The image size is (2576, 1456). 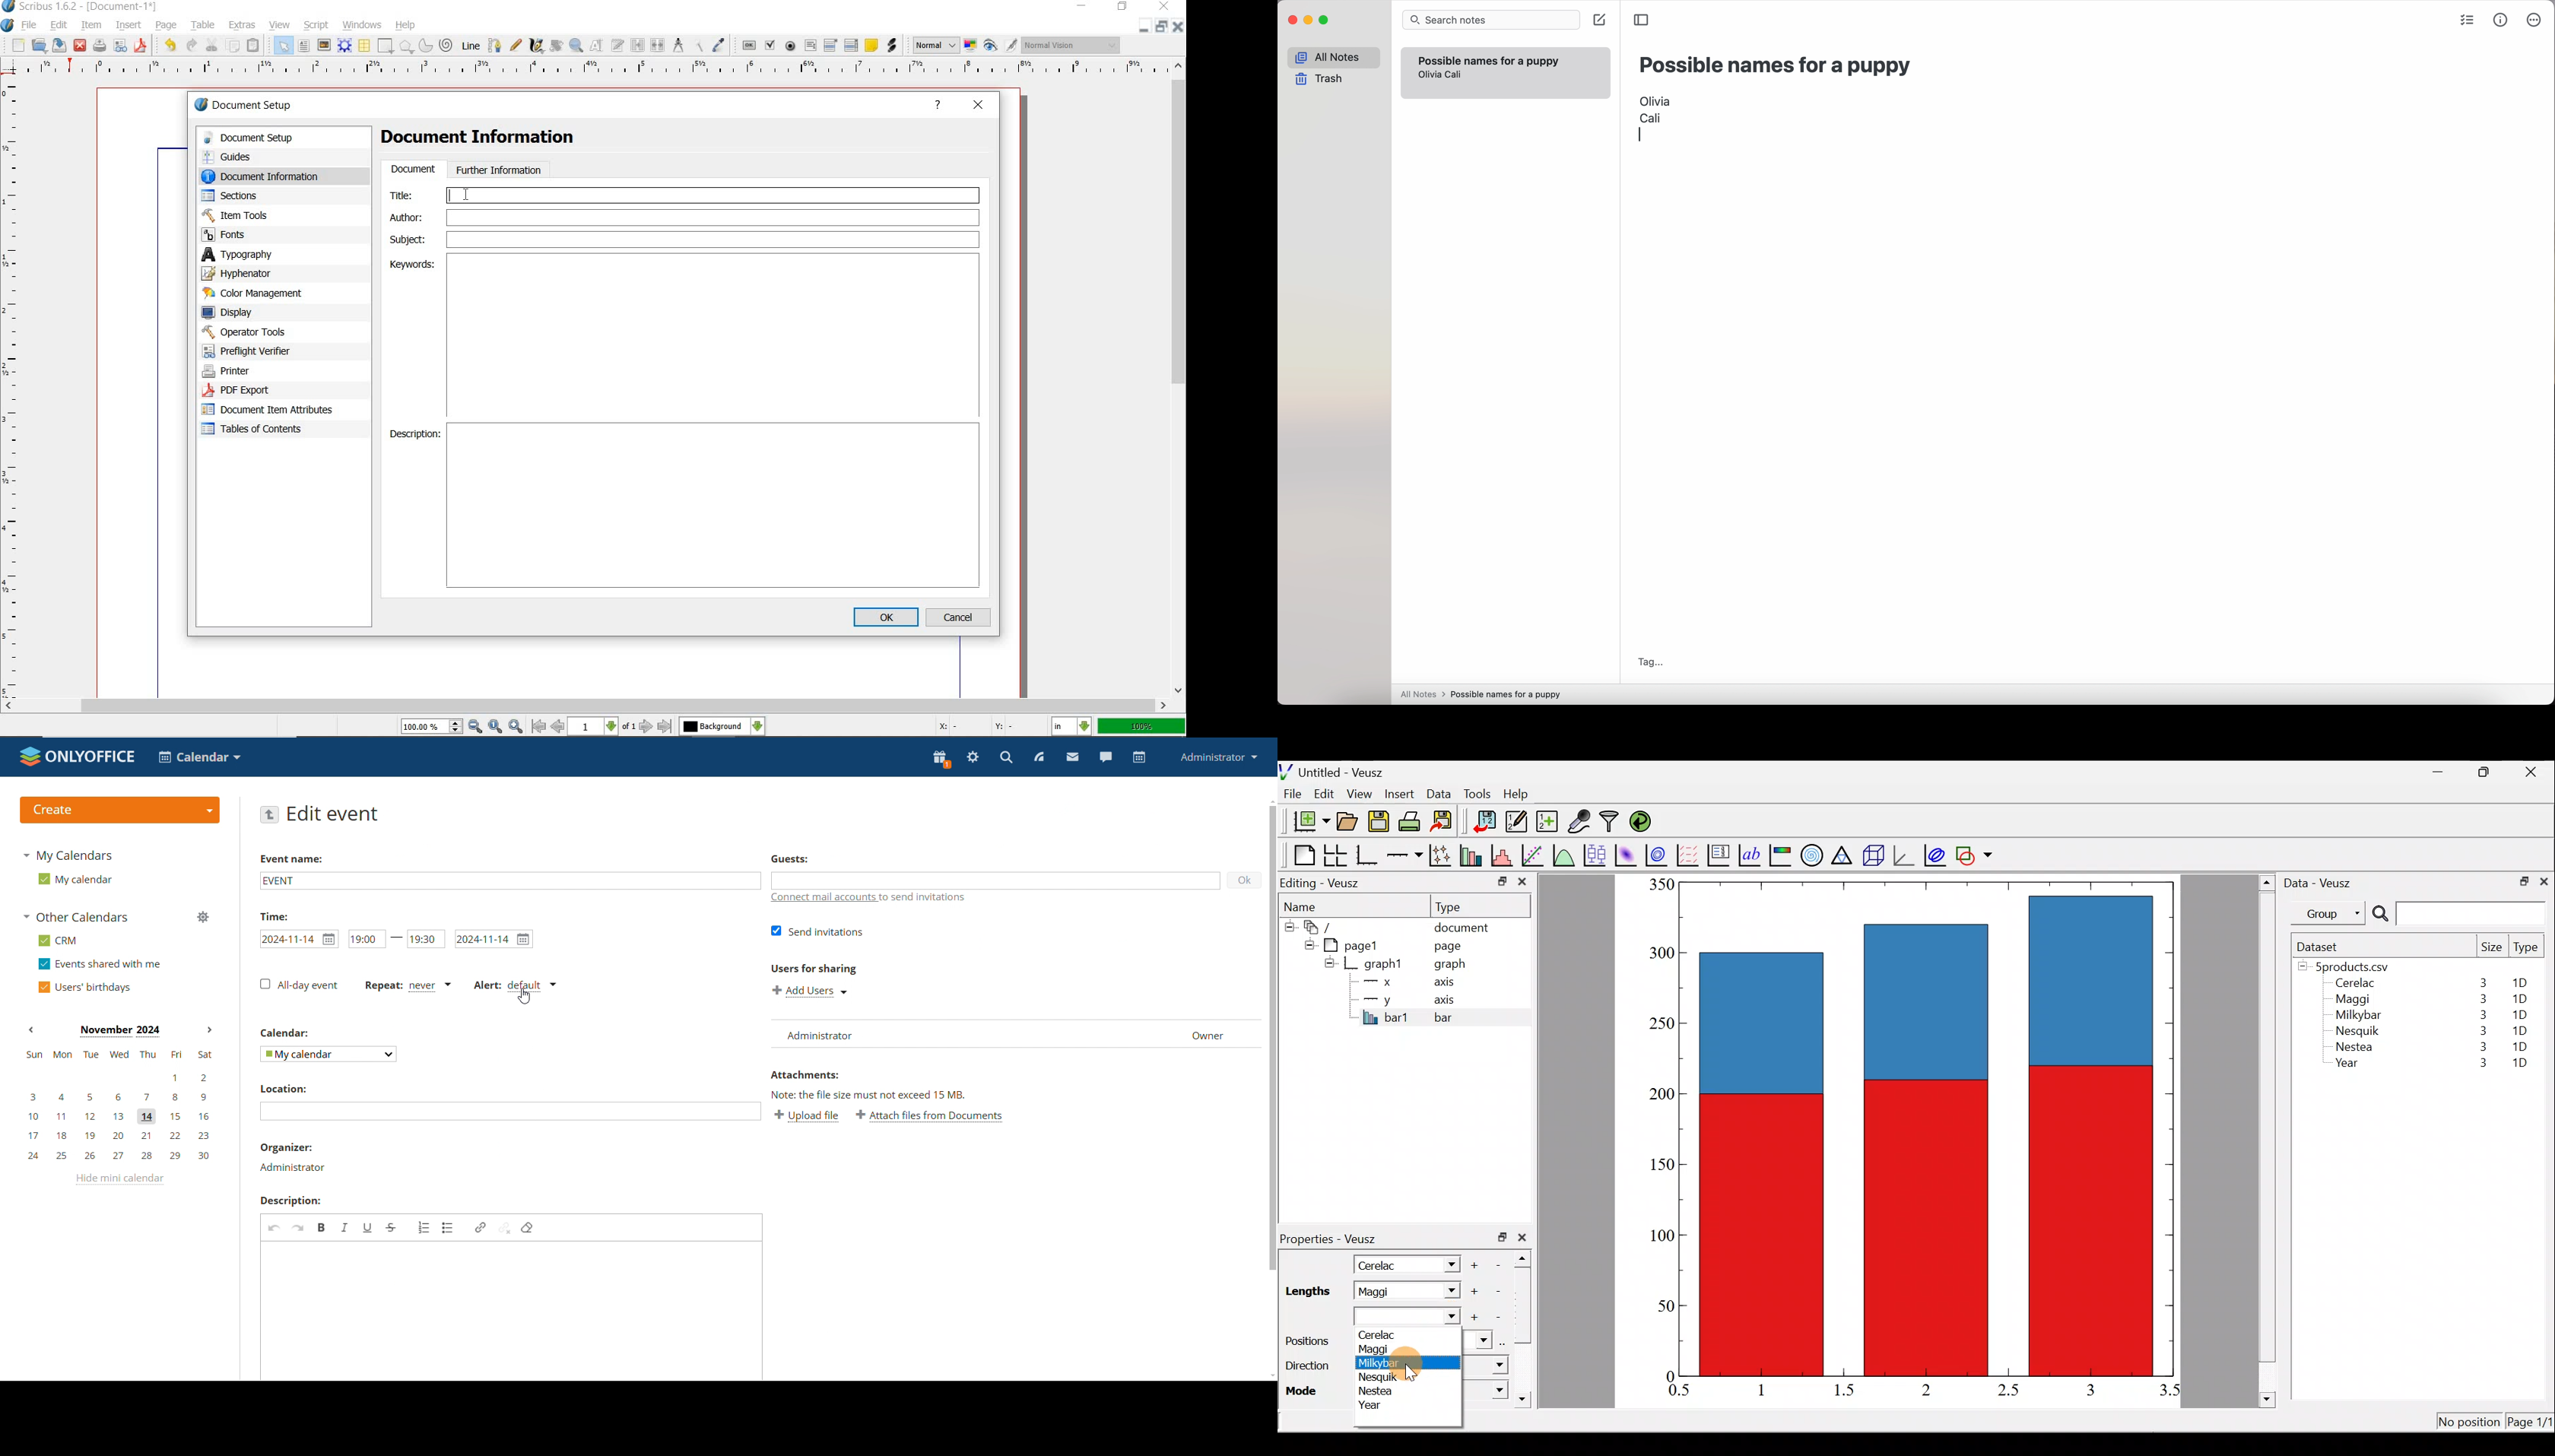 What do you see at coordinates (261, 196) in the screenshot?
I see `sections` at bounding box center [261, 196].